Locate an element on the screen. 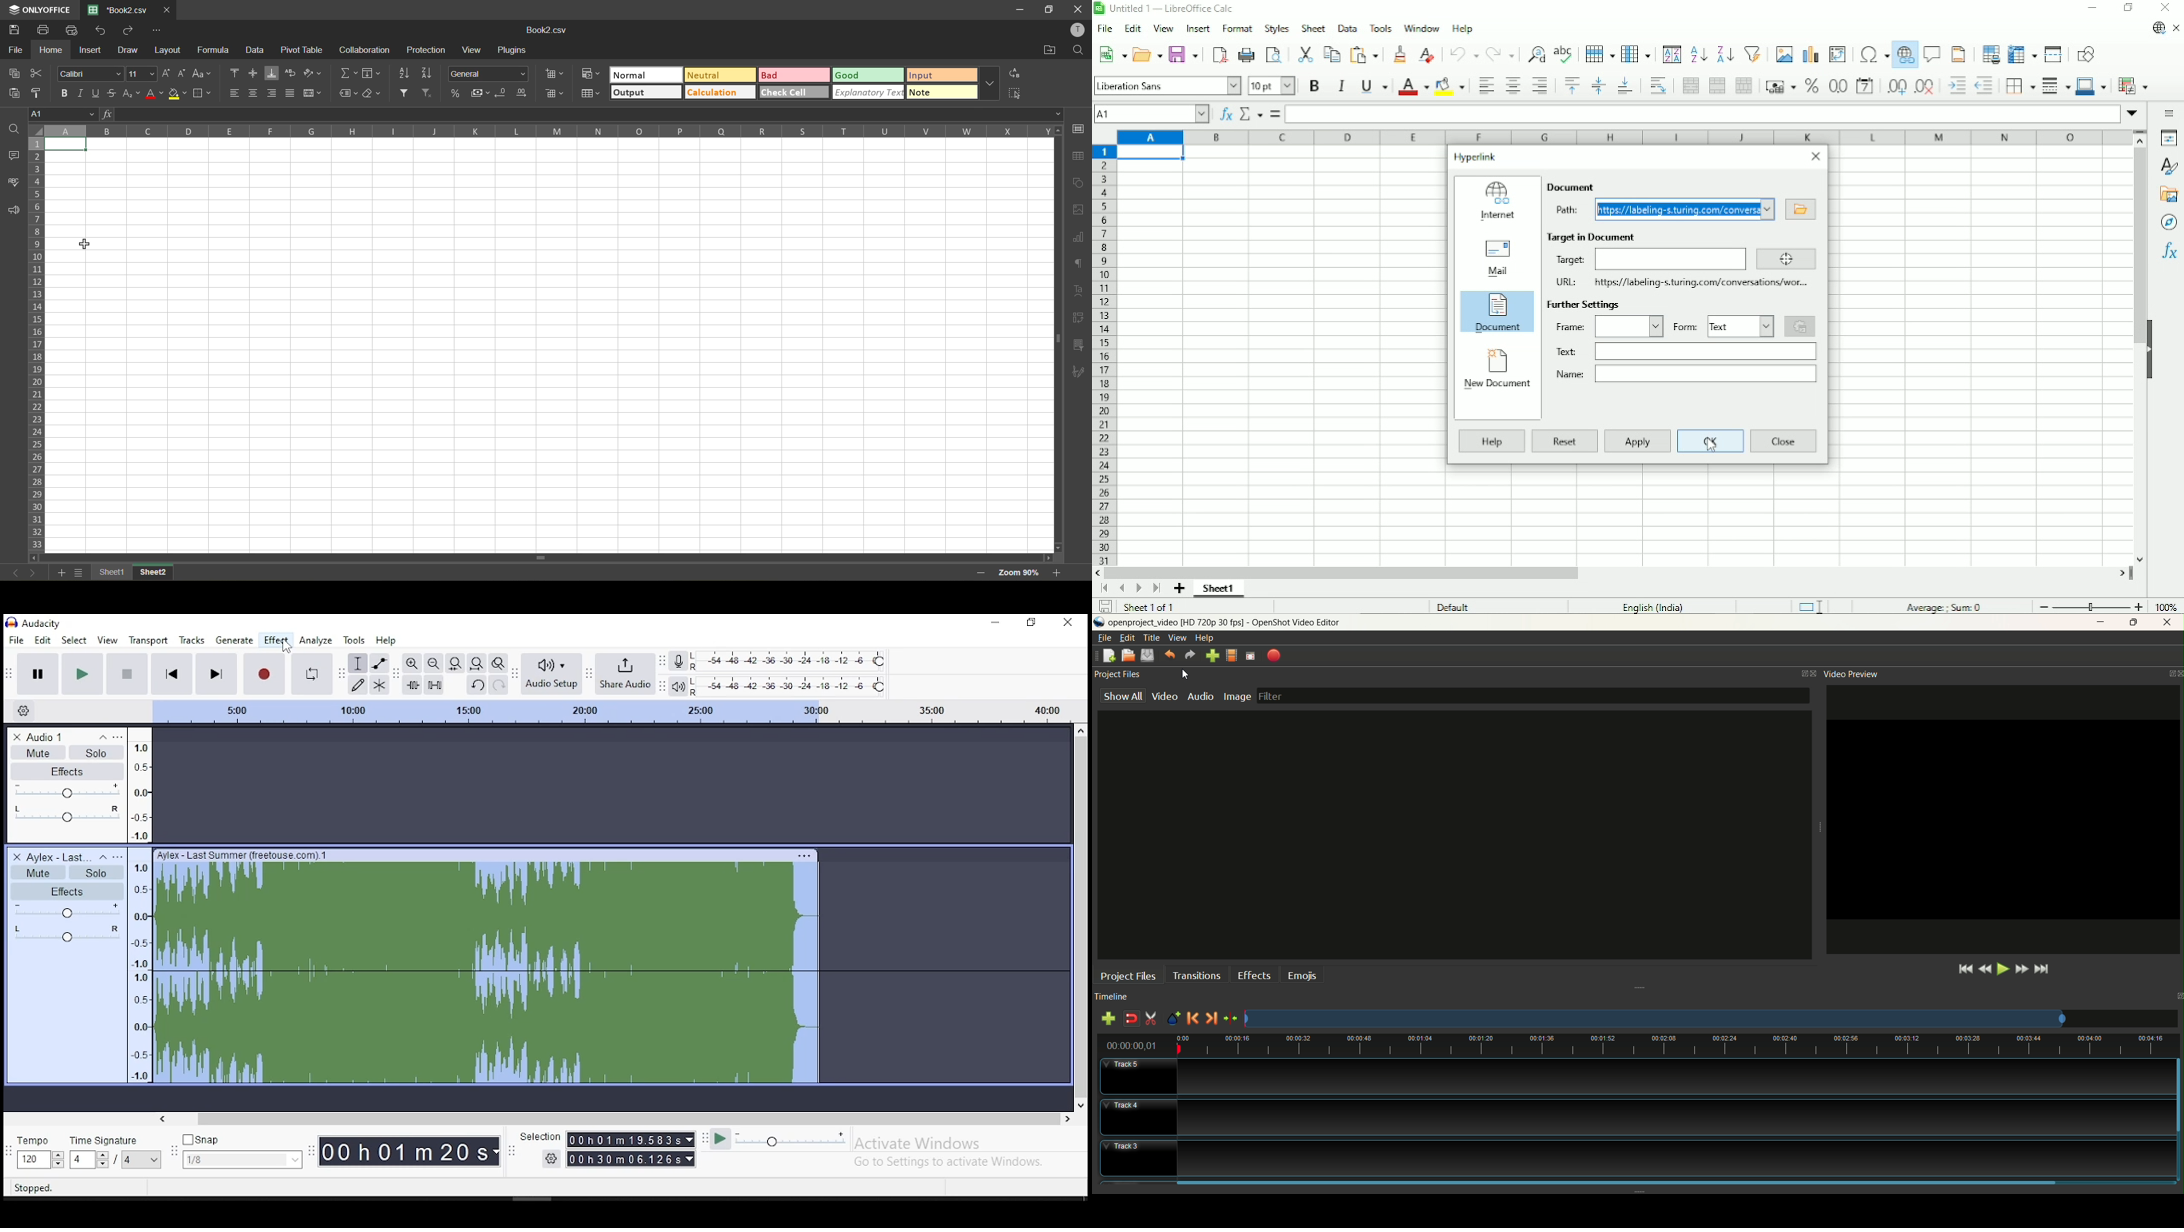  Format as currency is located at coordinates (1780, 86).